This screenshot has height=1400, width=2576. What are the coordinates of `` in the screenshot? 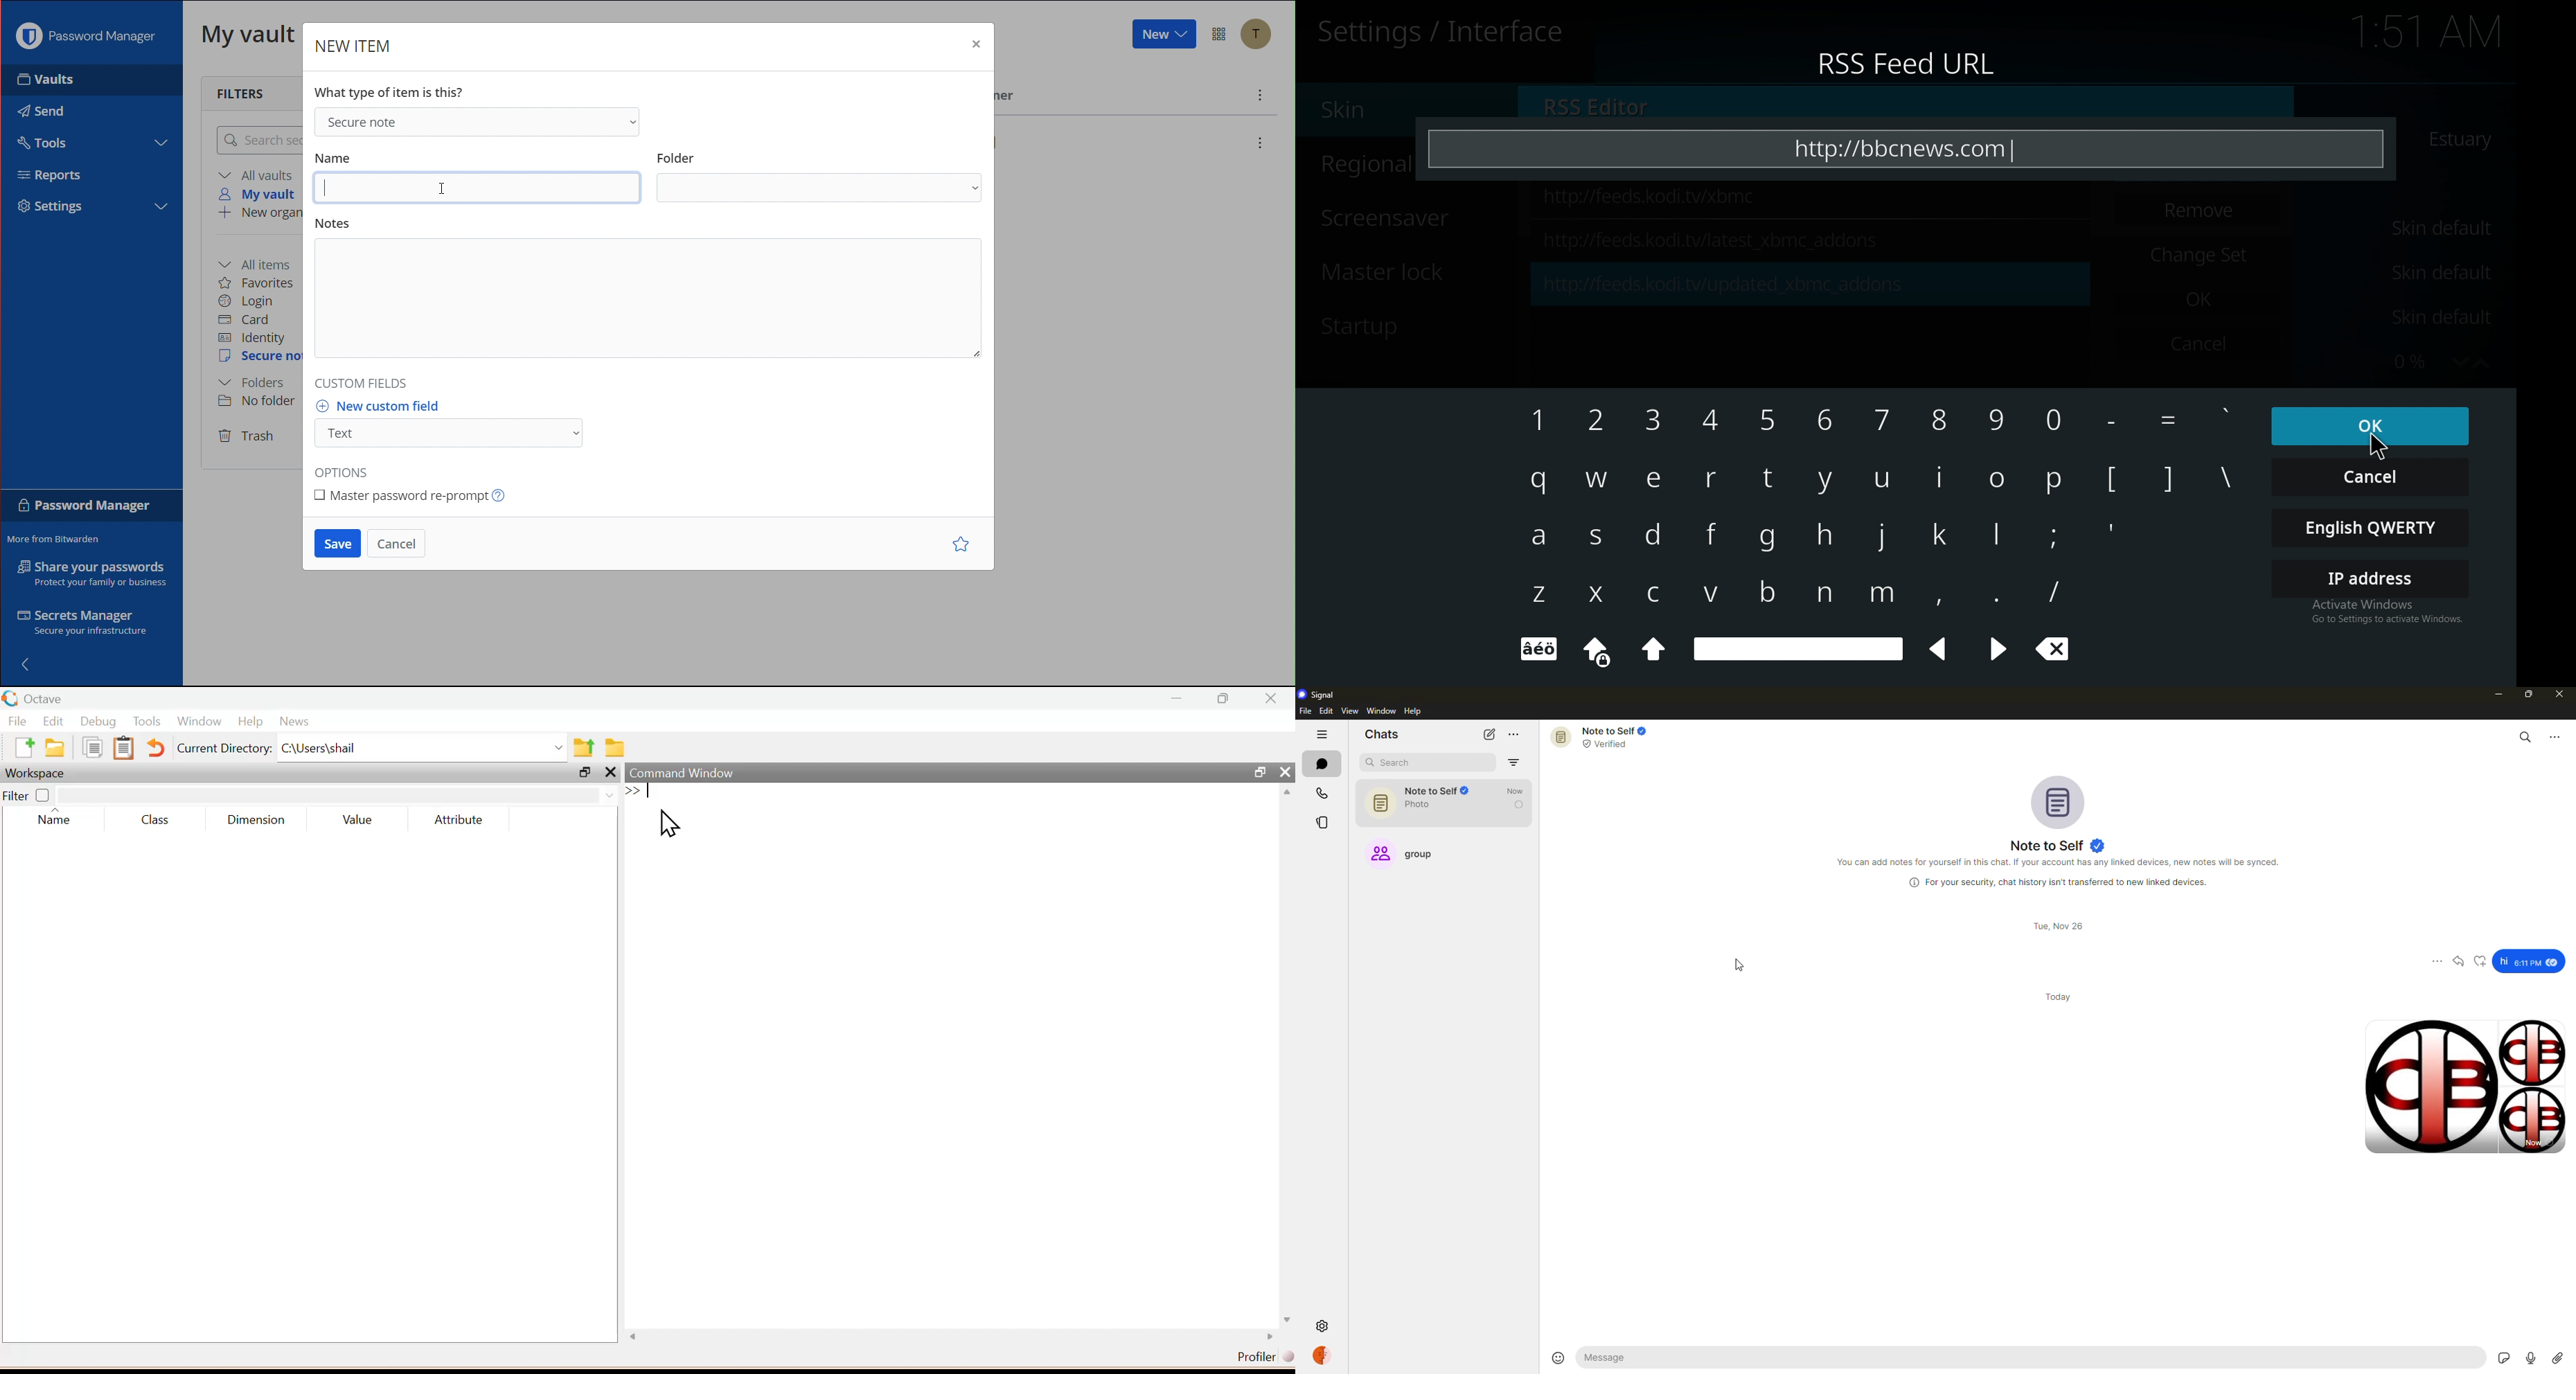 It's located at (2176, 421).